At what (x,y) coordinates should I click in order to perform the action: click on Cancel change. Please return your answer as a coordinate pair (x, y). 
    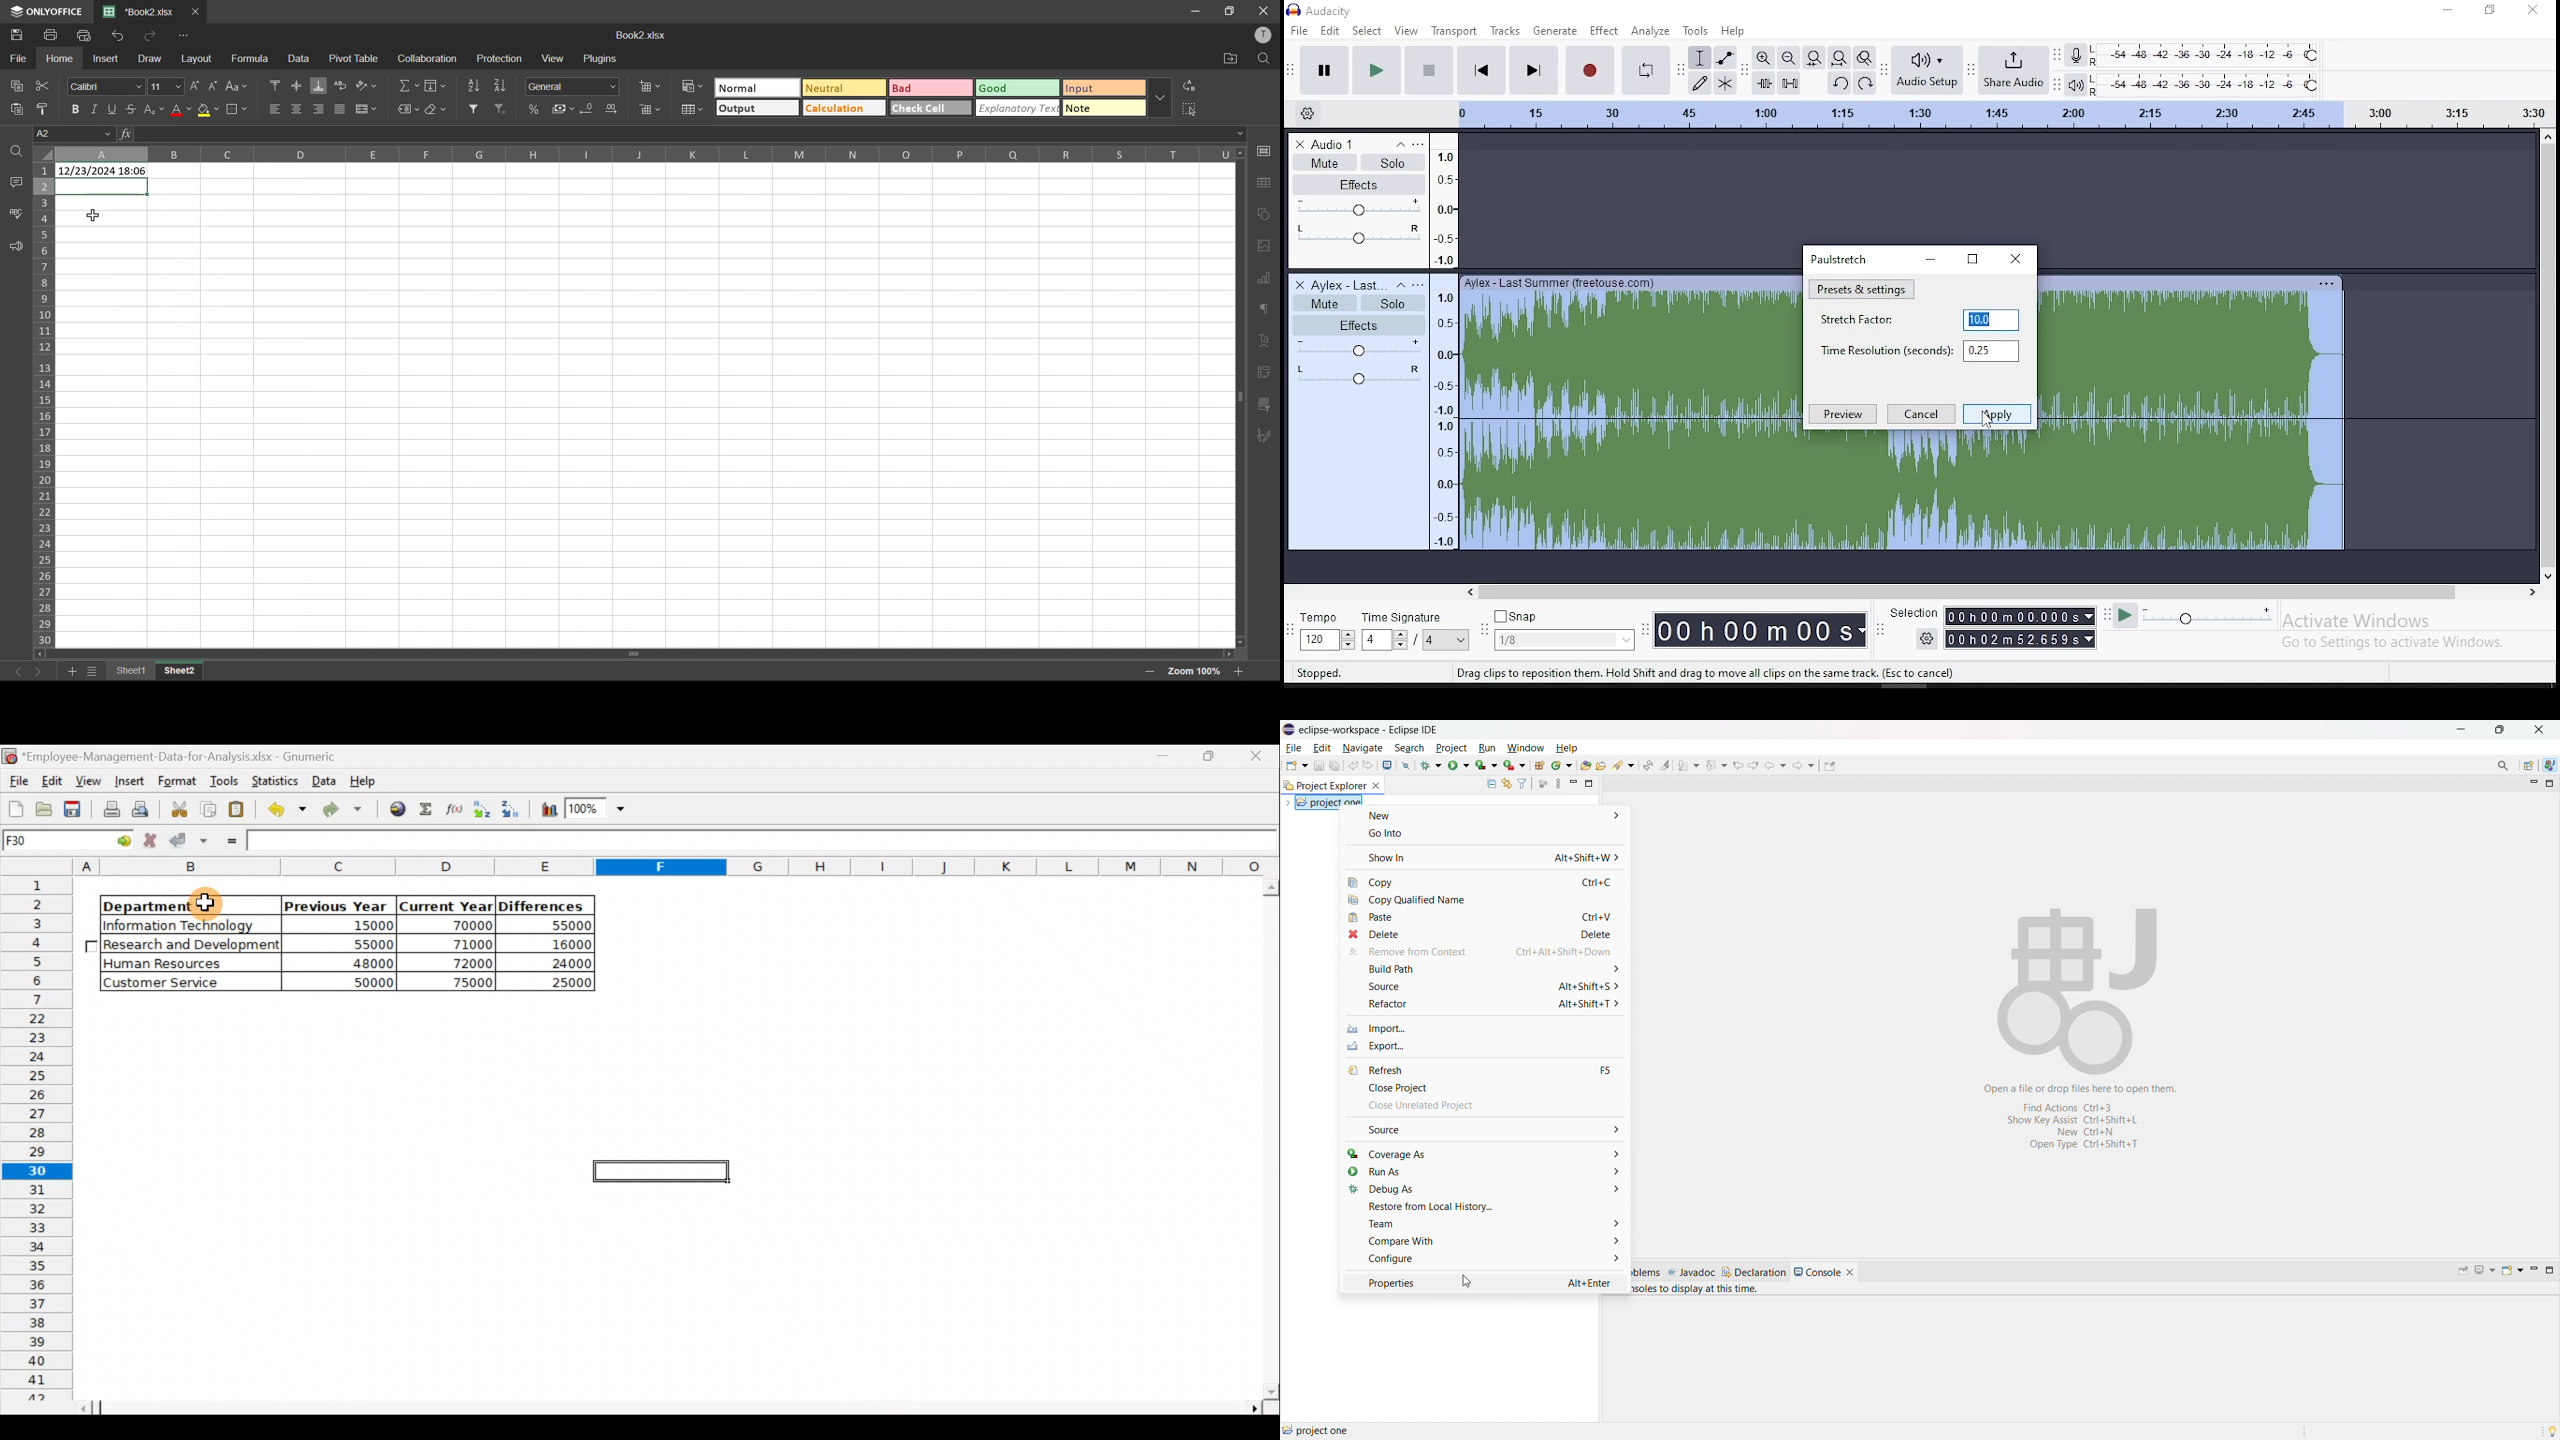
    Looking at the image, I should click on (151, 841).